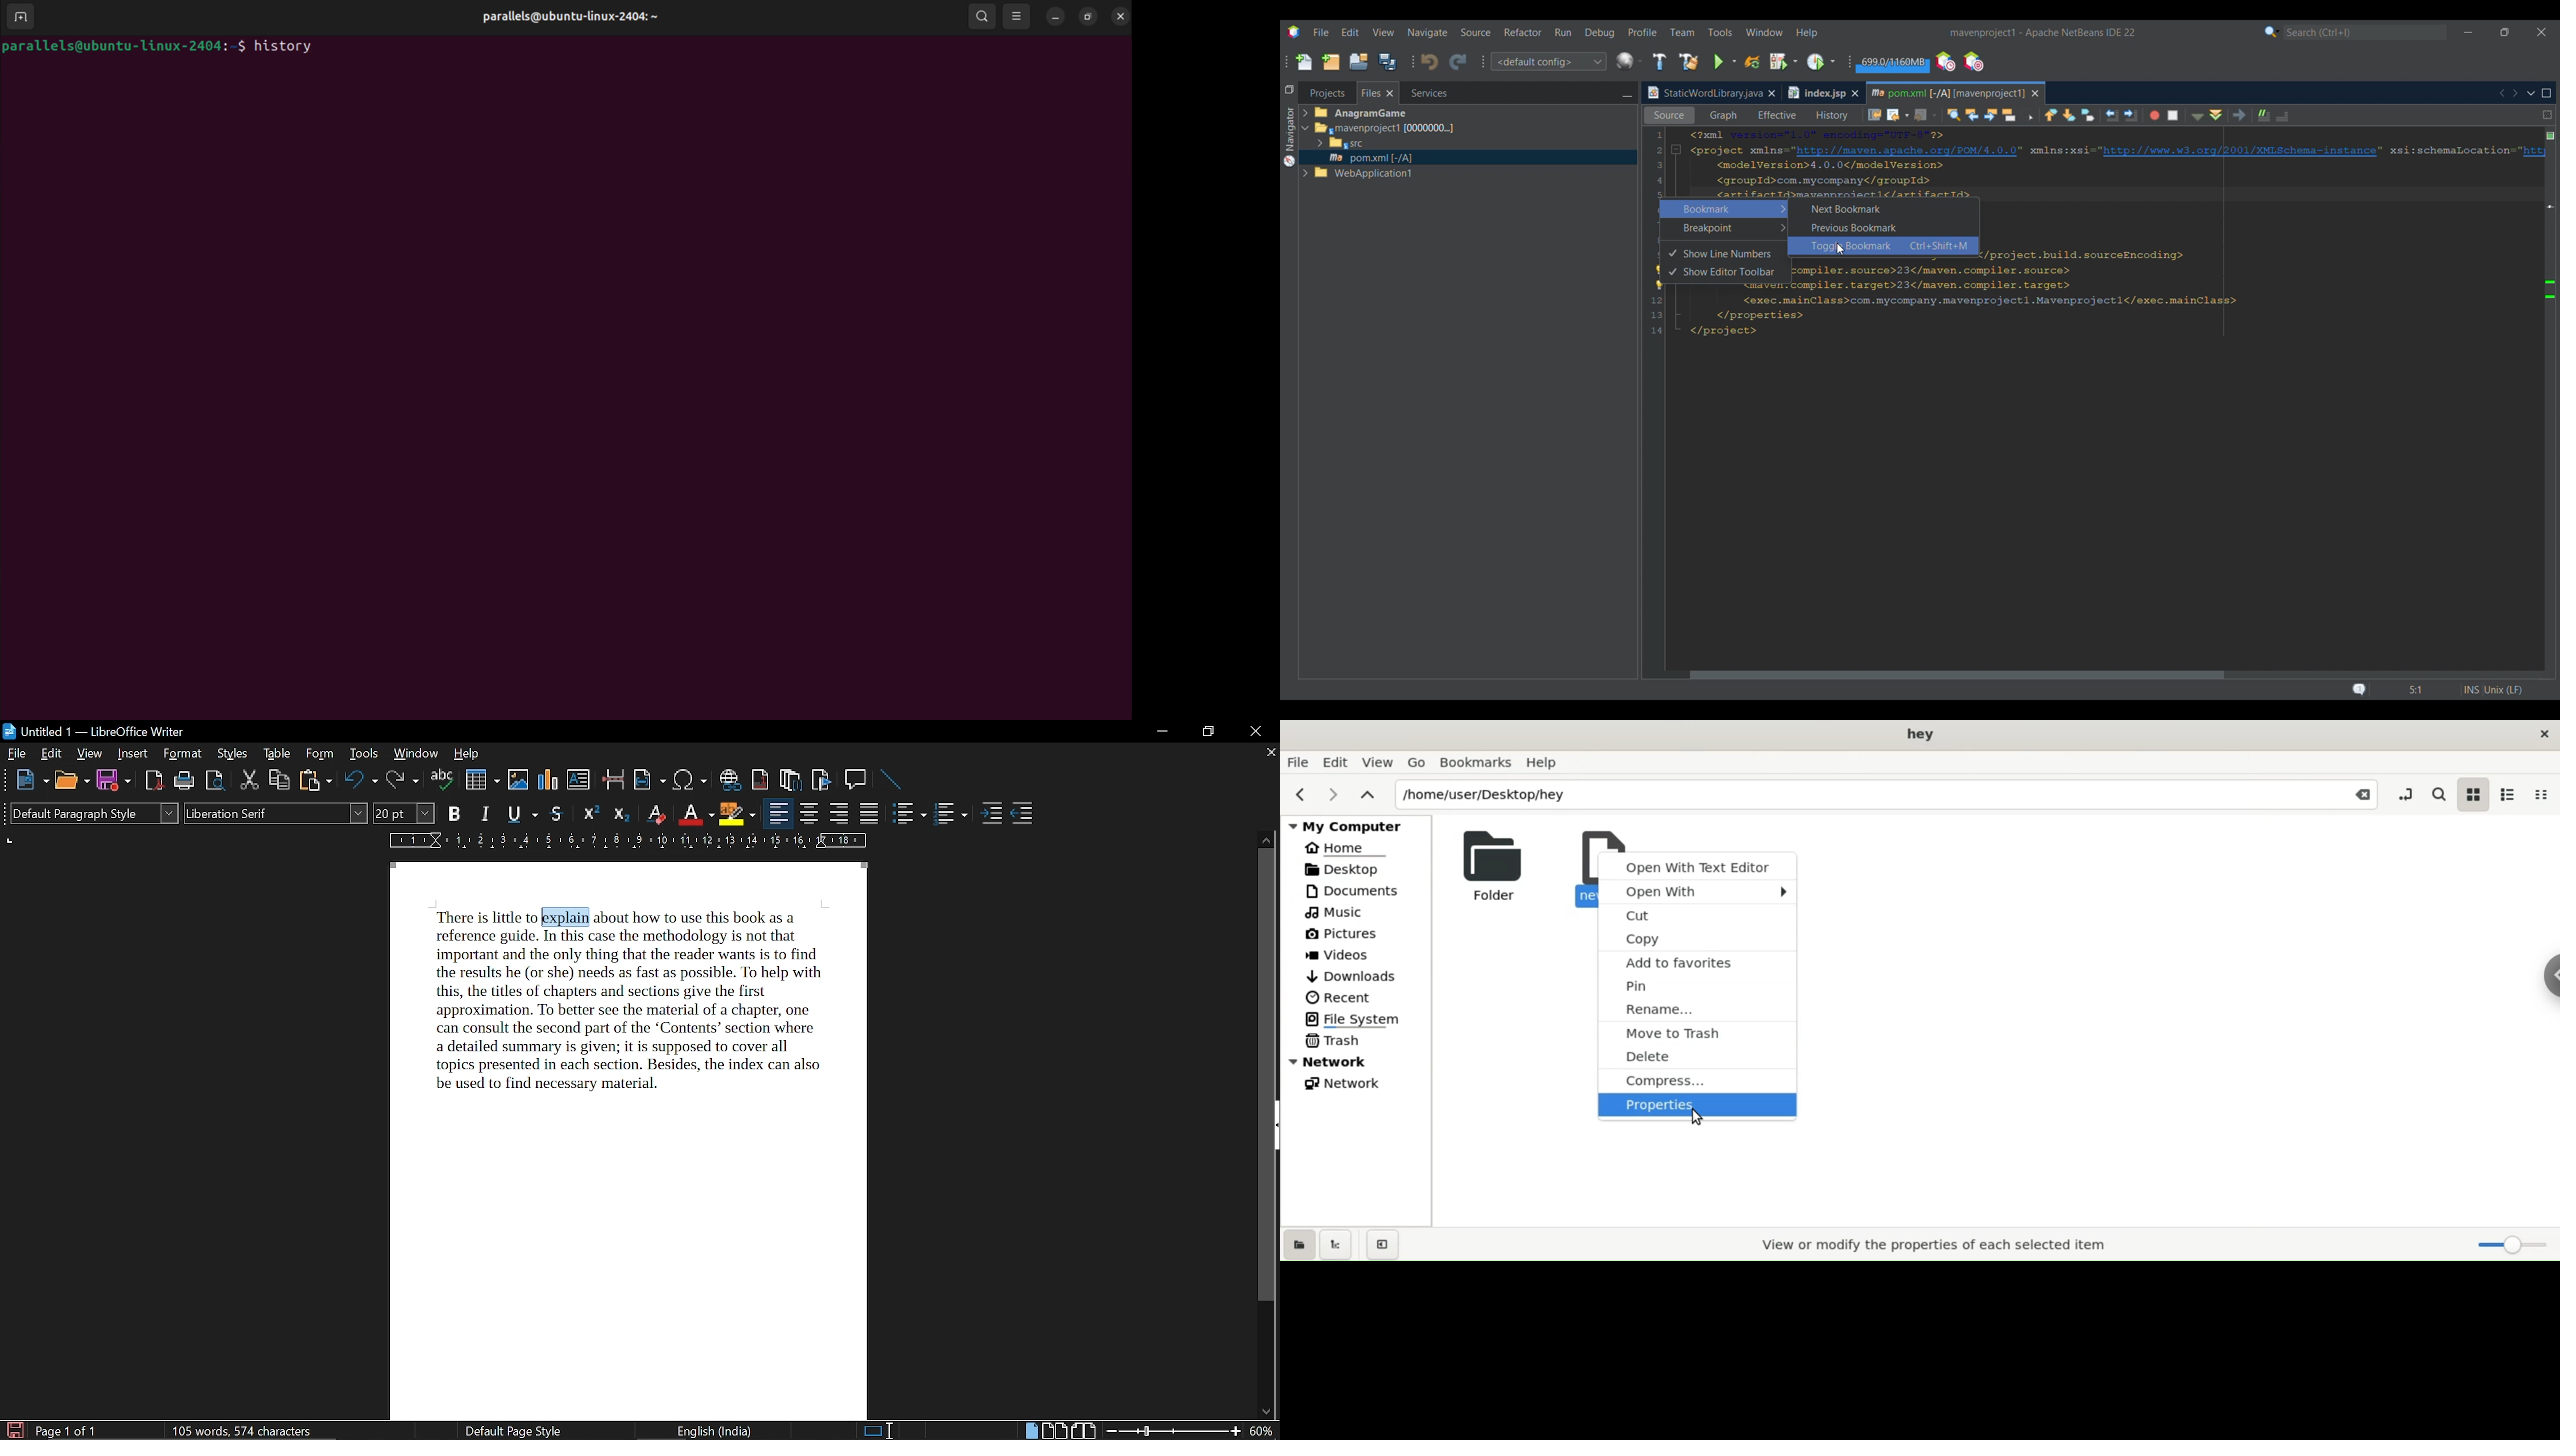  What do you see at coordinates (1263, 1431) in the screenshot?
I see `current zoom` at bounding box center [1263, 1431].